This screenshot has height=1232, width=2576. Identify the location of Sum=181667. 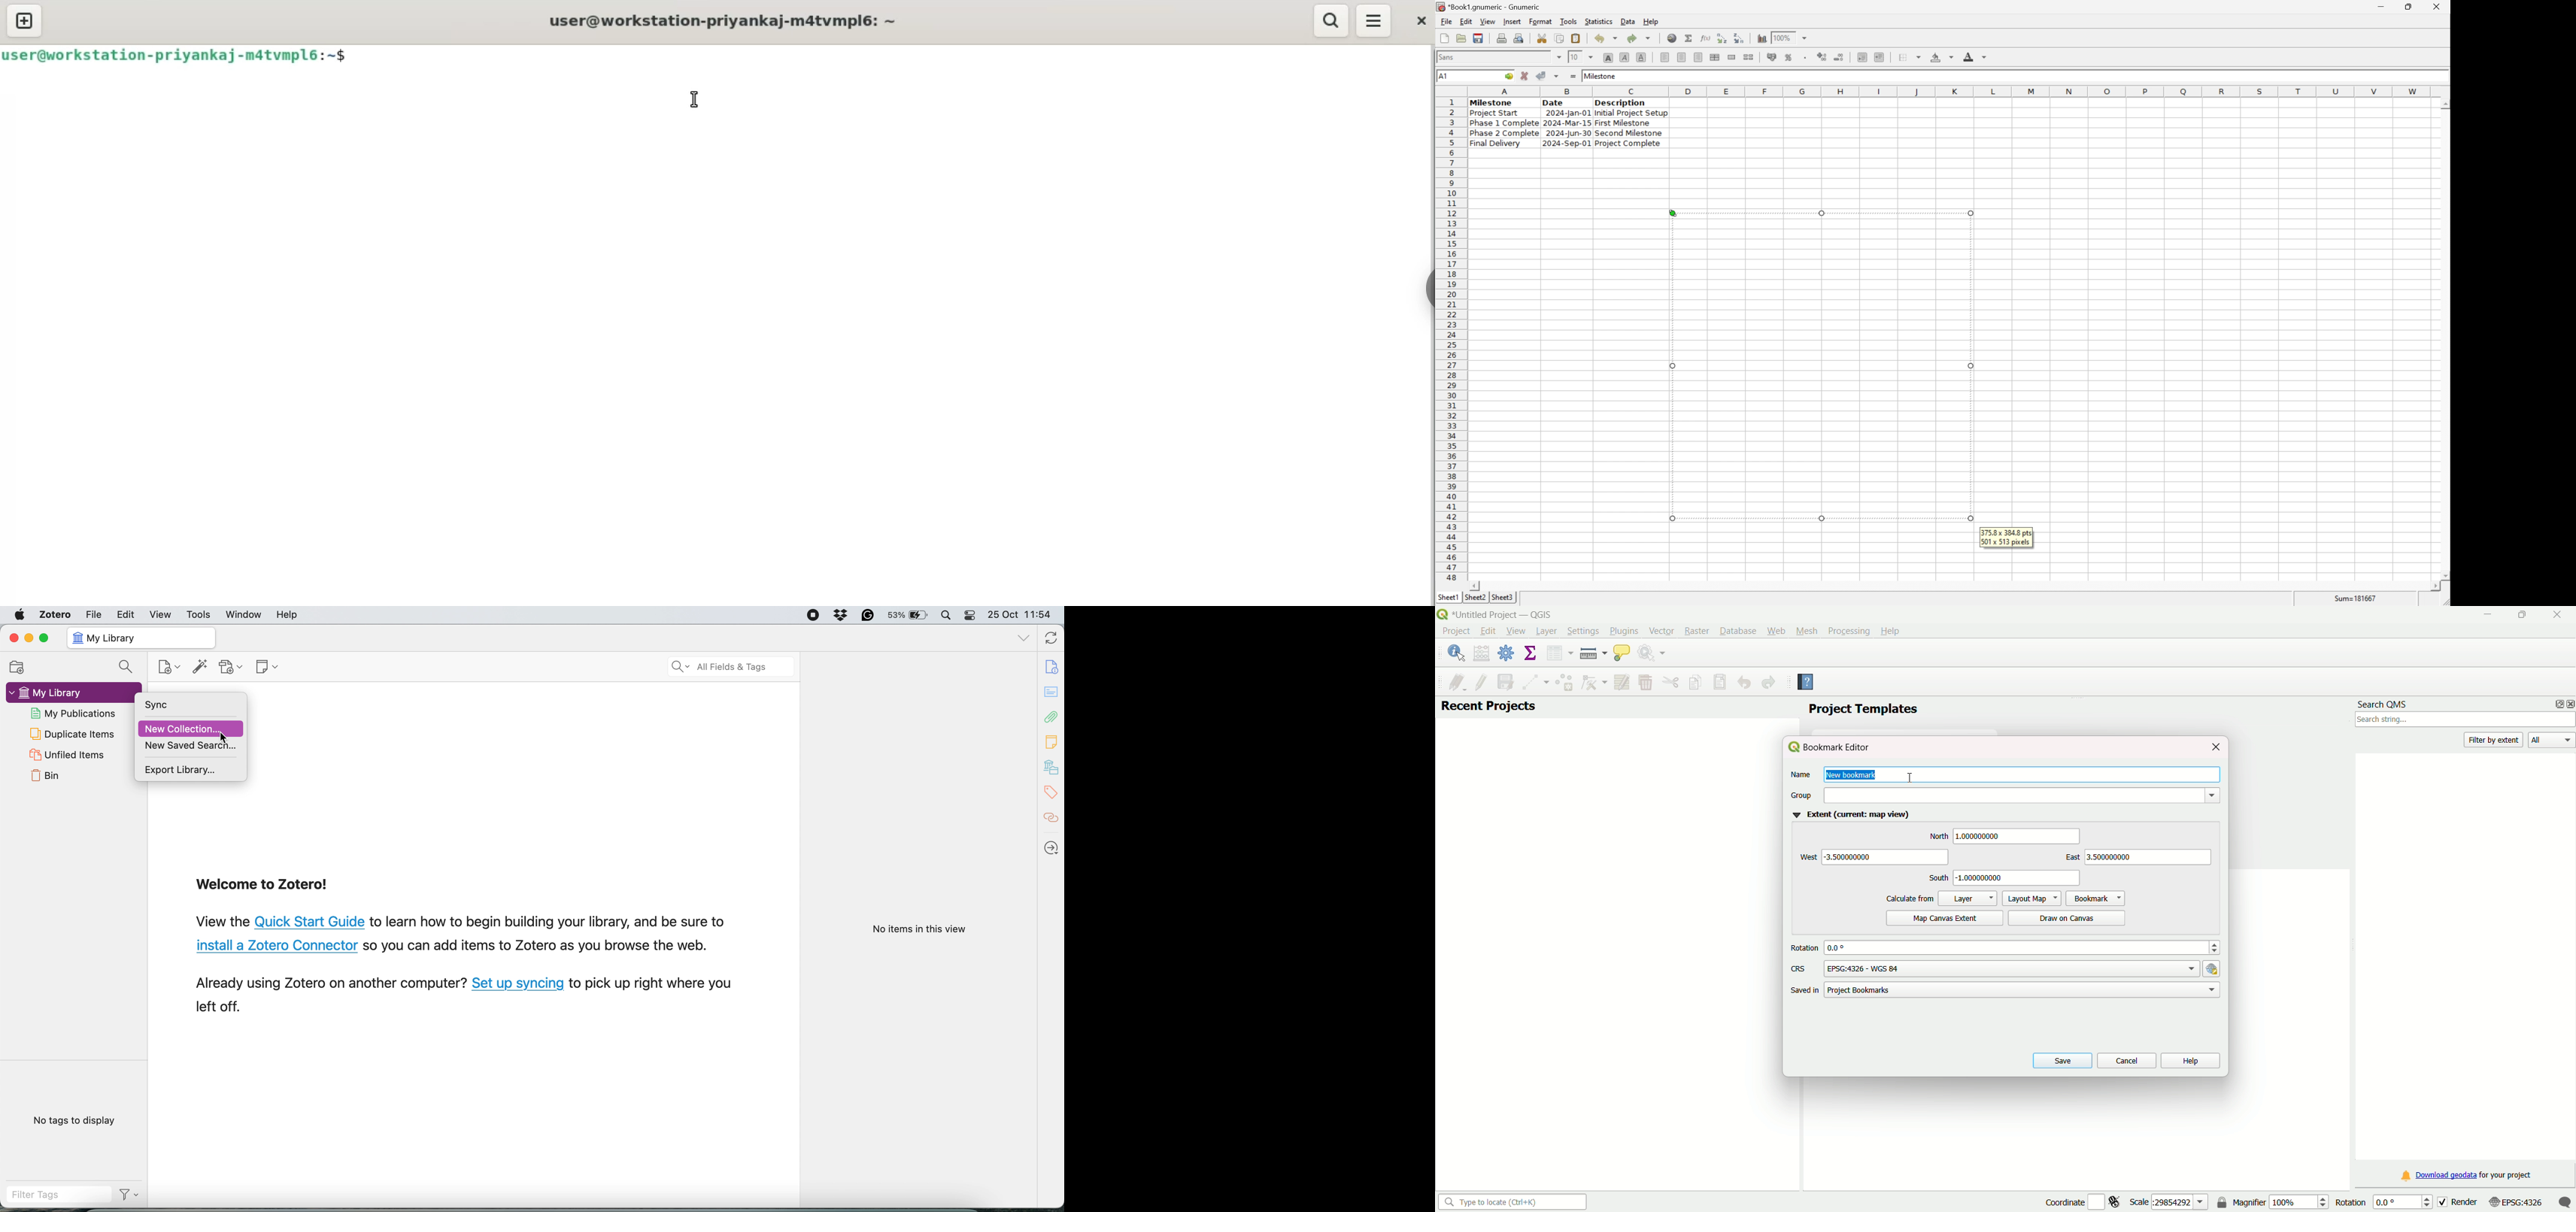
(2357, 597).